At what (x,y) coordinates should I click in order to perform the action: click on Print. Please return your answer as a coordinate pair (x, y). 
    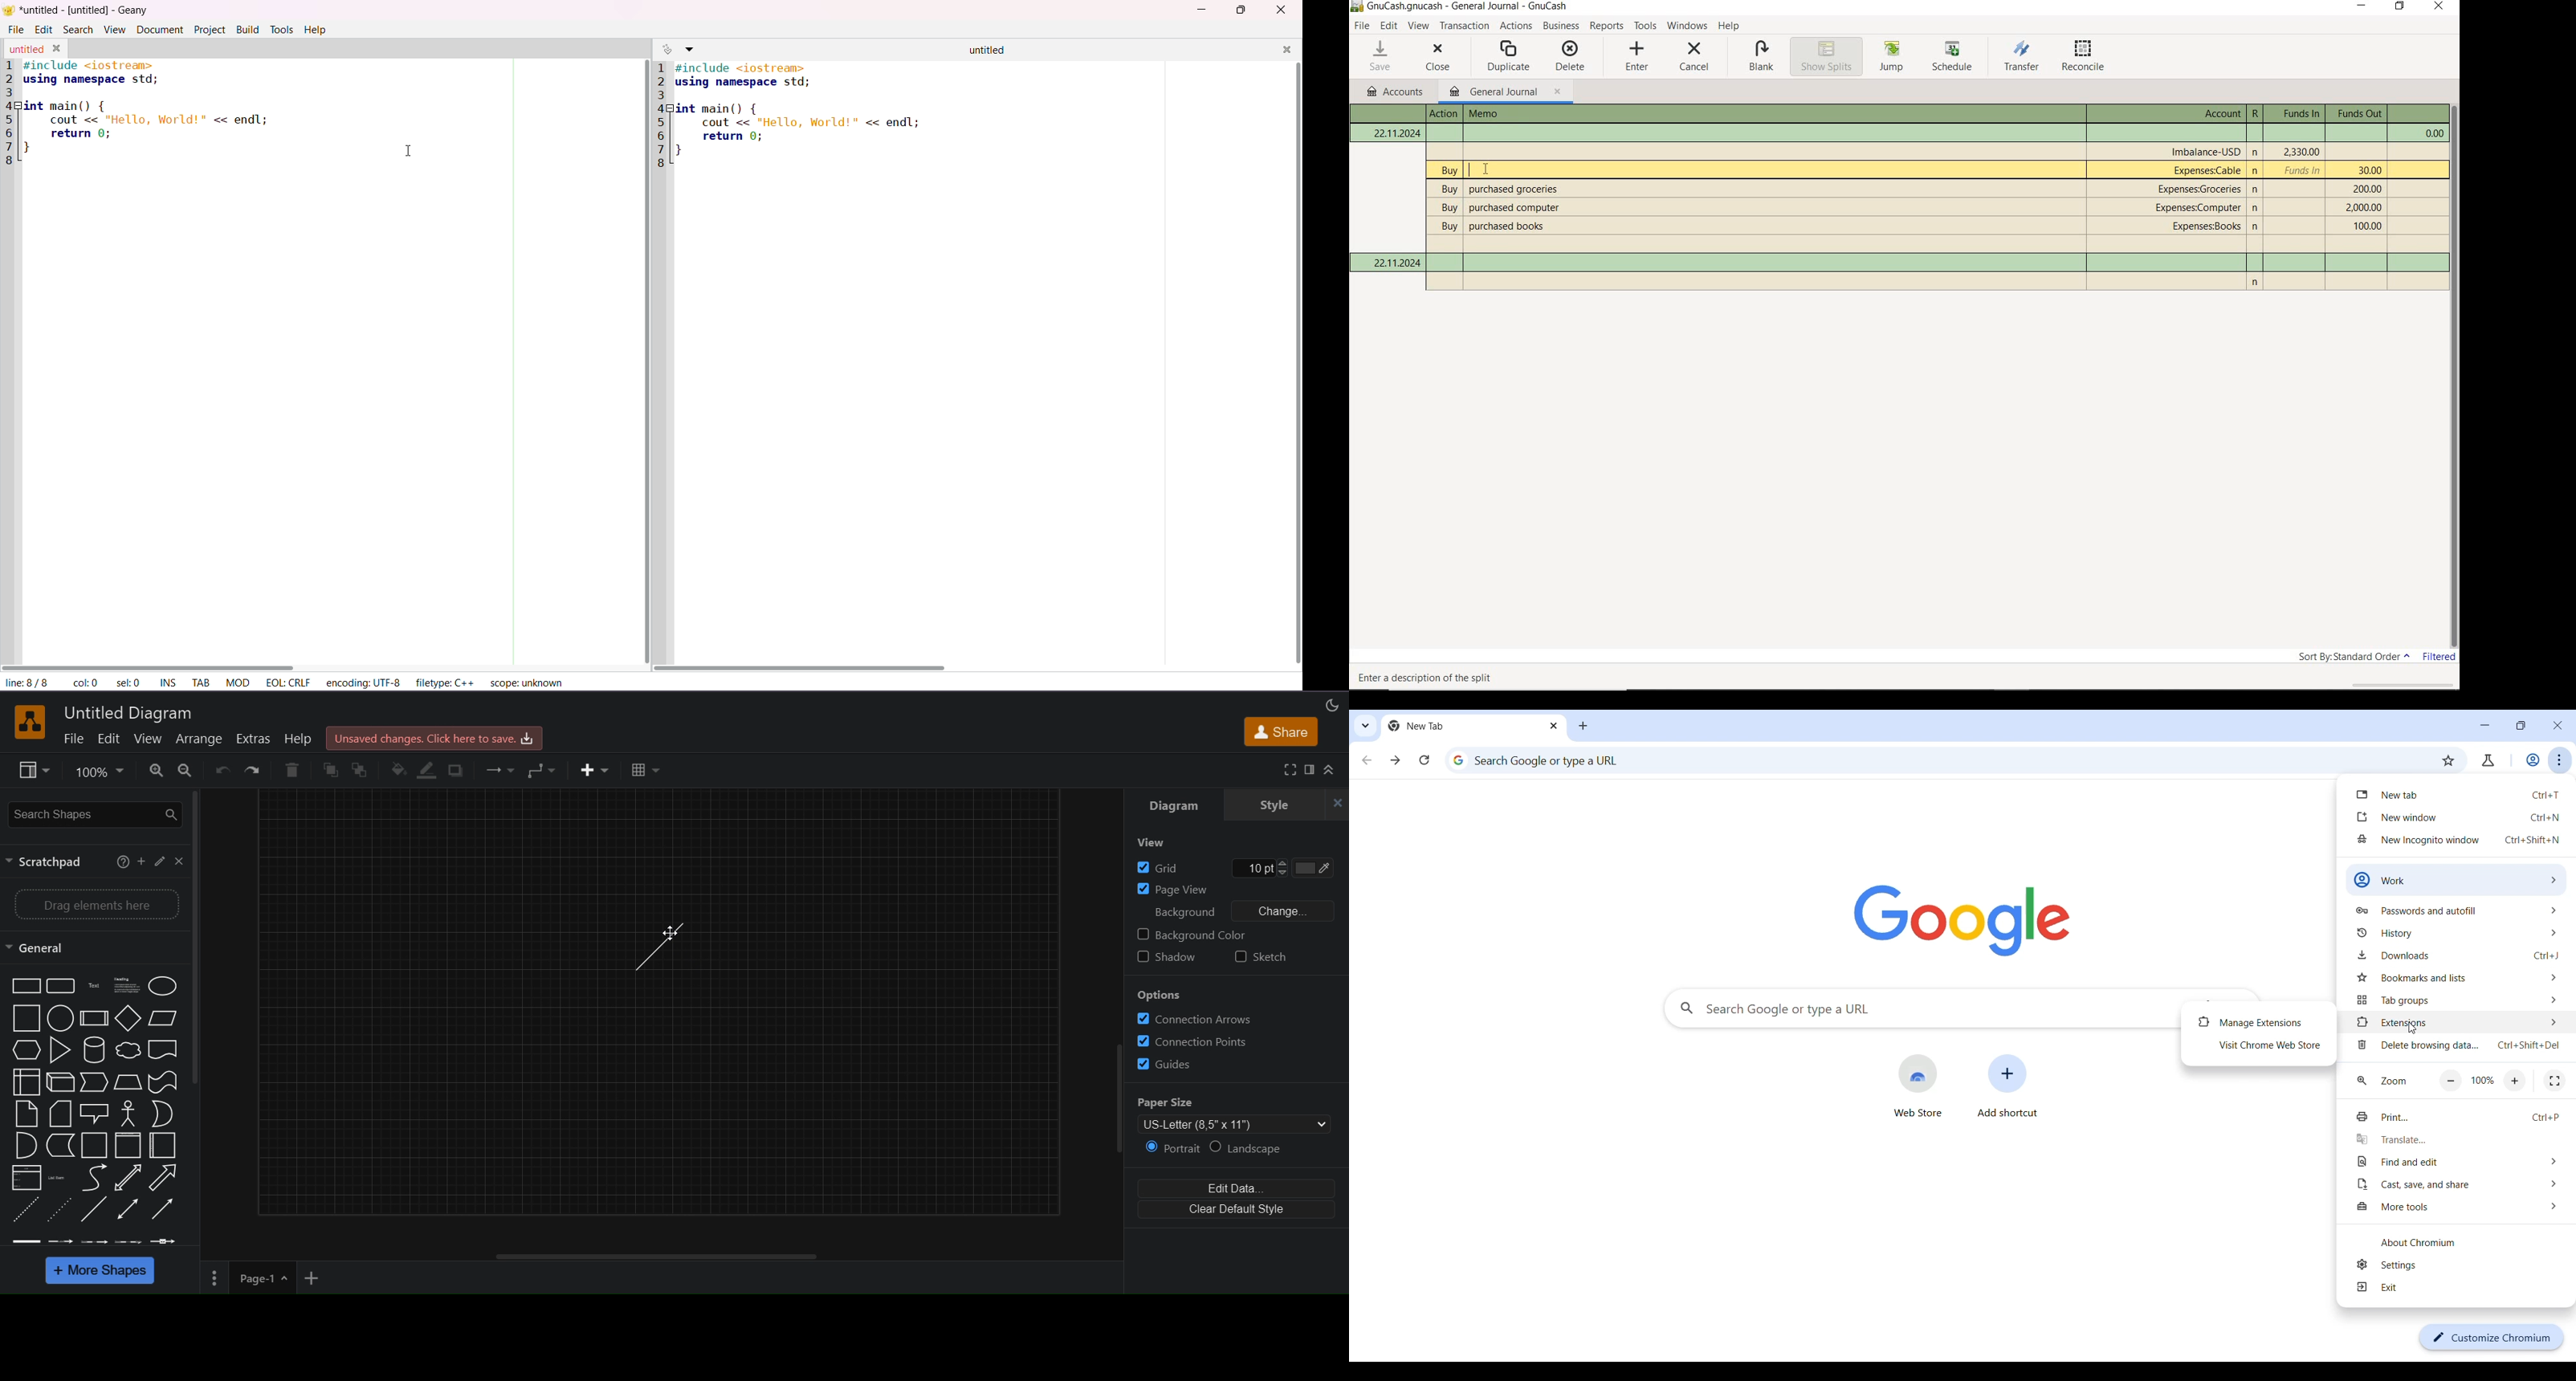
    Looking at the image, I should click on (2458, 1118).